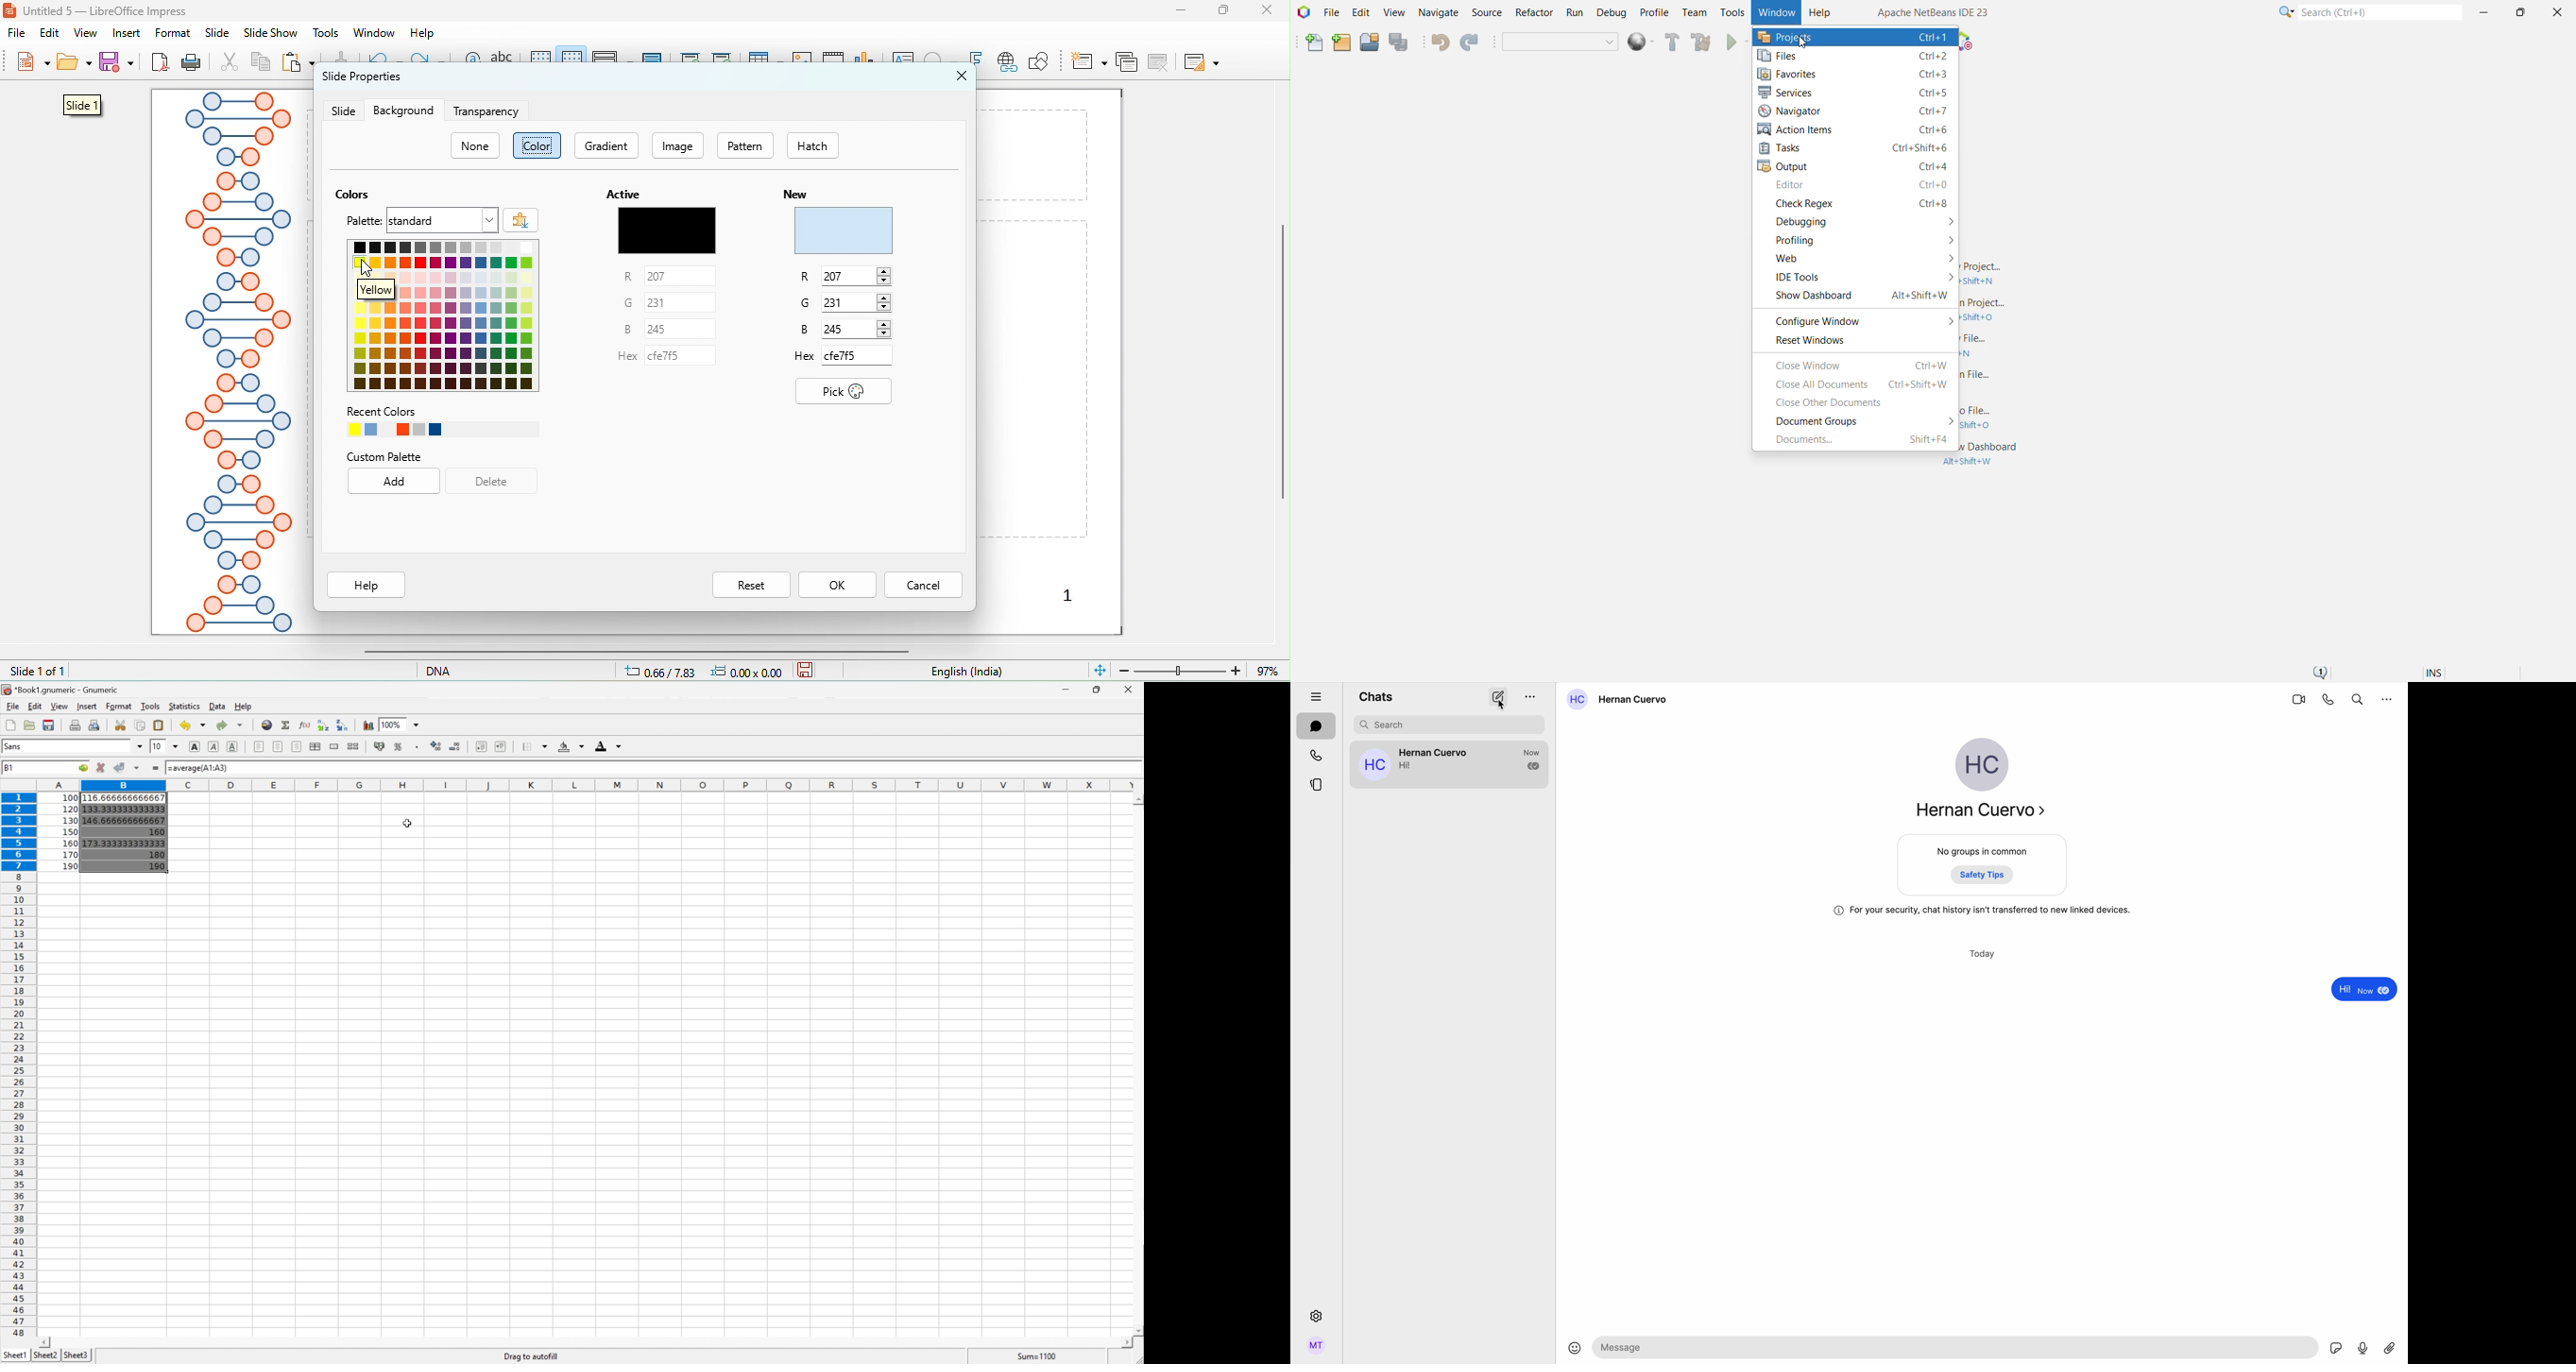 The height and width of the screenshot is (1372, 2576). Describe the element at coordinates (69, 820) in the screenshot. I see `130` at that location.